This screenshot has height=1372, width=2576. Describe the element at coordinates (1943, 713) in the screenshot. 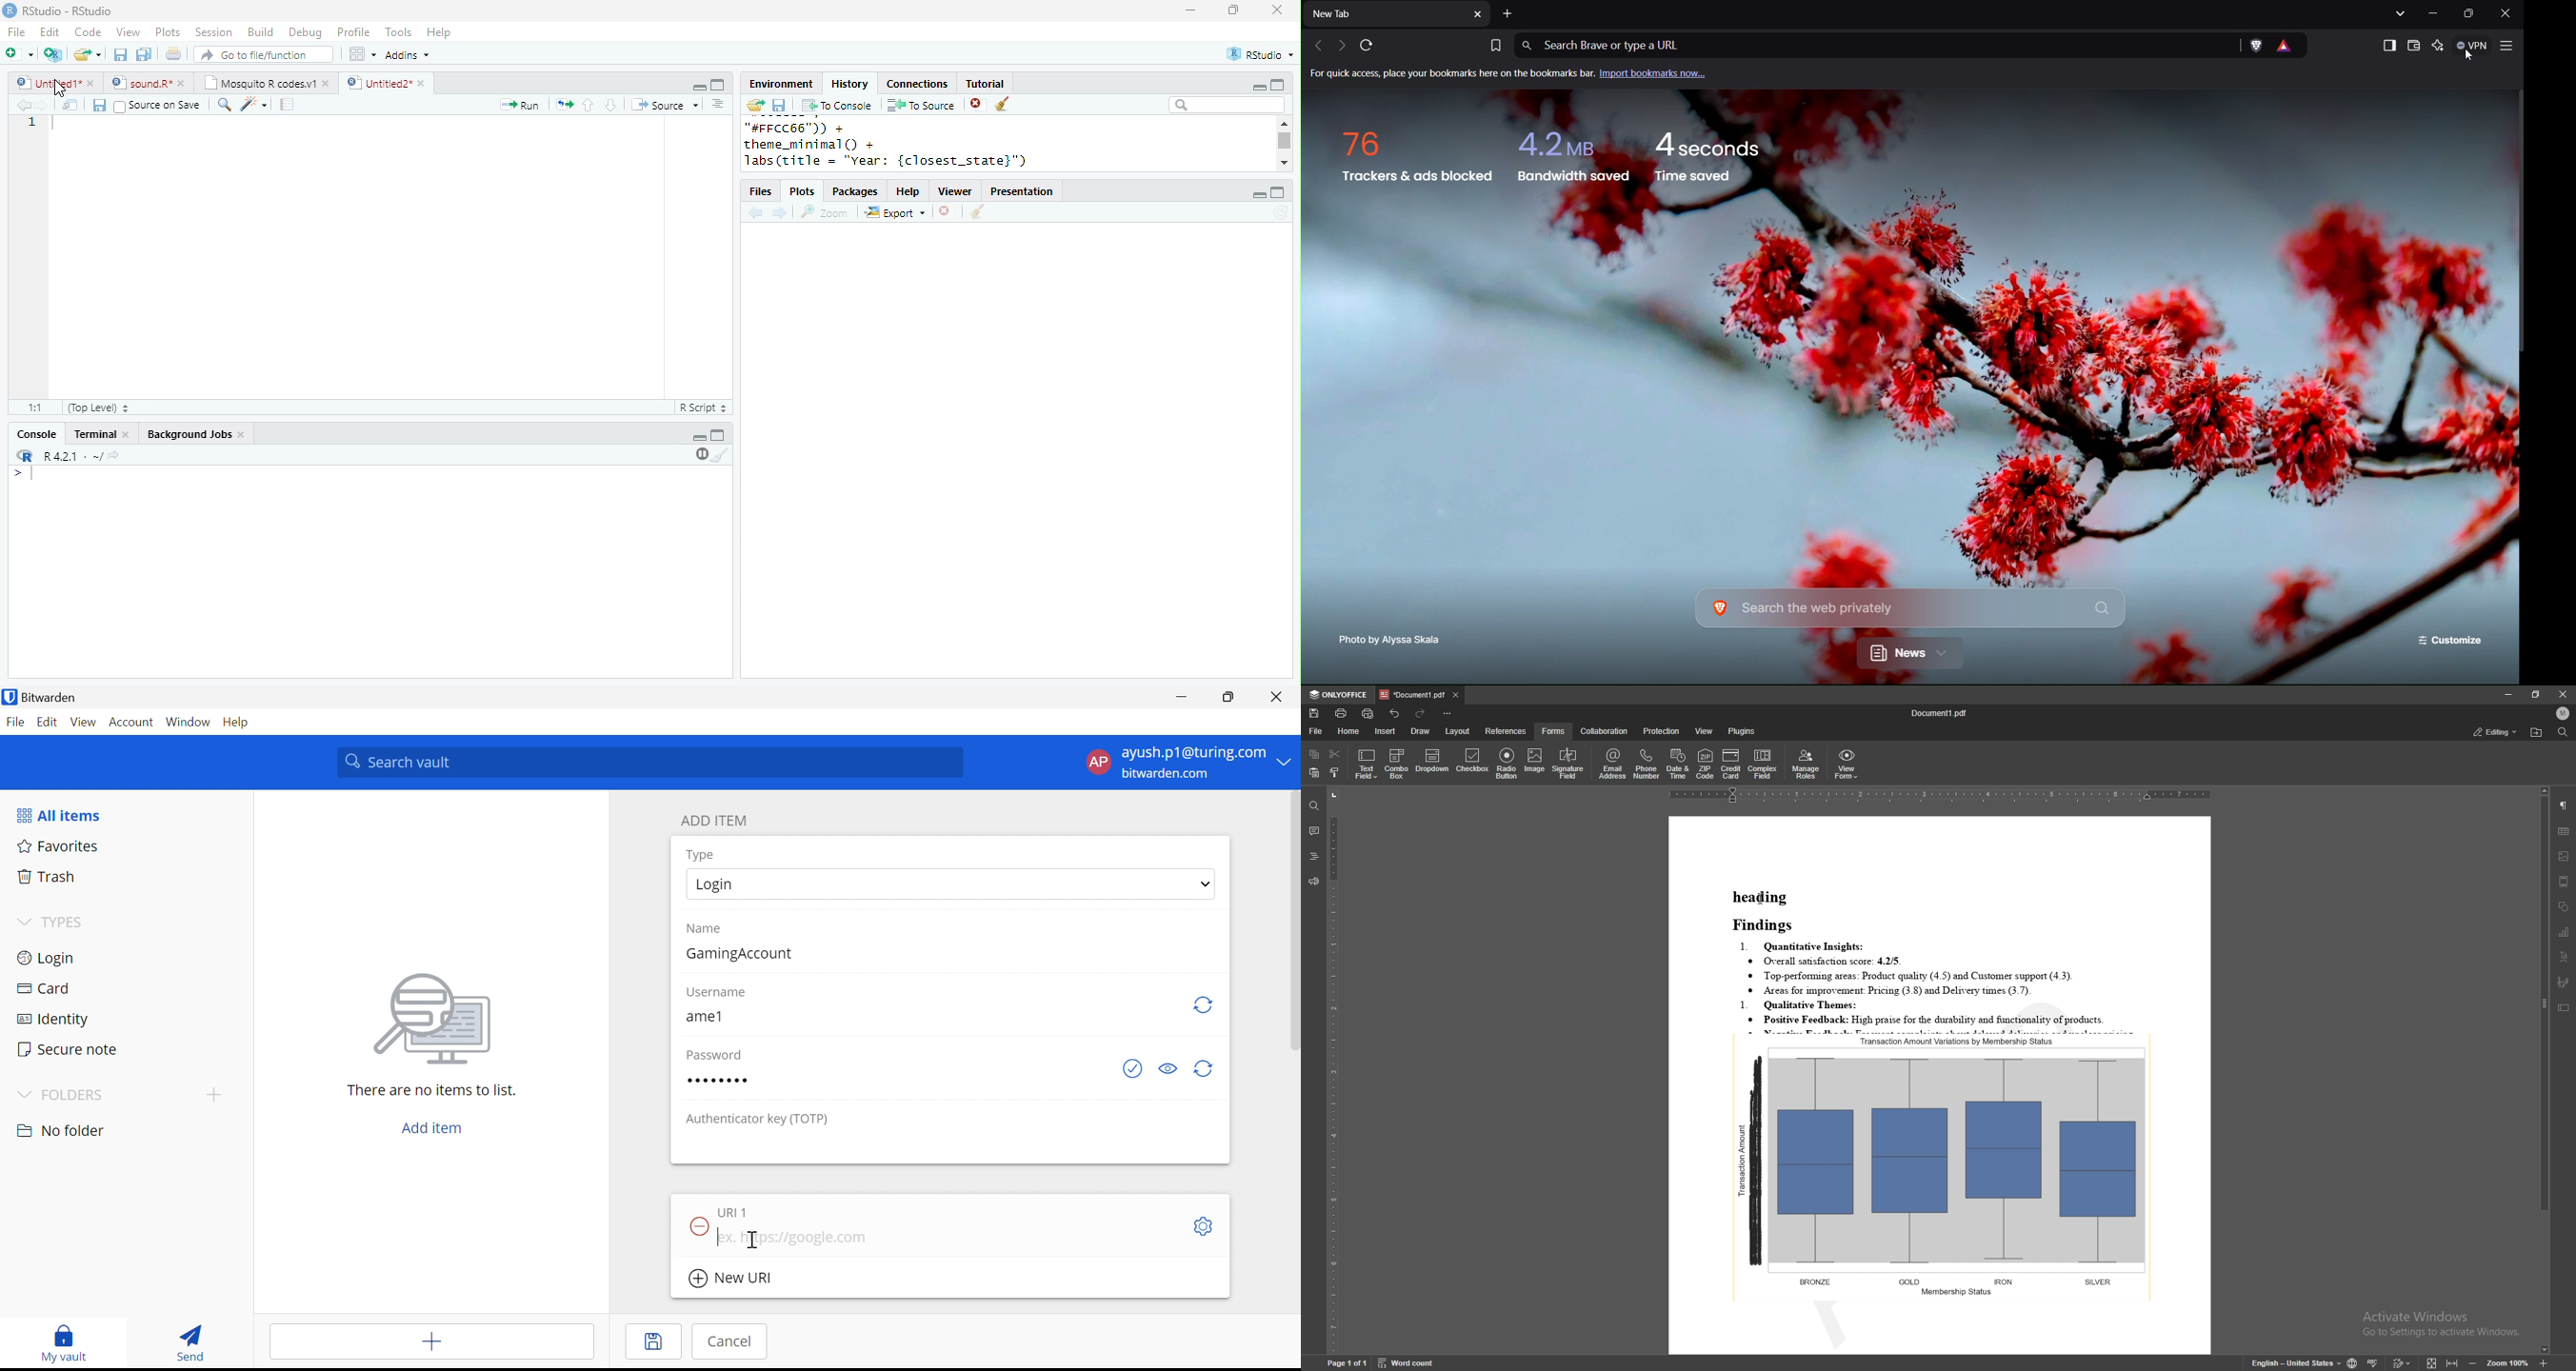

I see `file name` at that location.